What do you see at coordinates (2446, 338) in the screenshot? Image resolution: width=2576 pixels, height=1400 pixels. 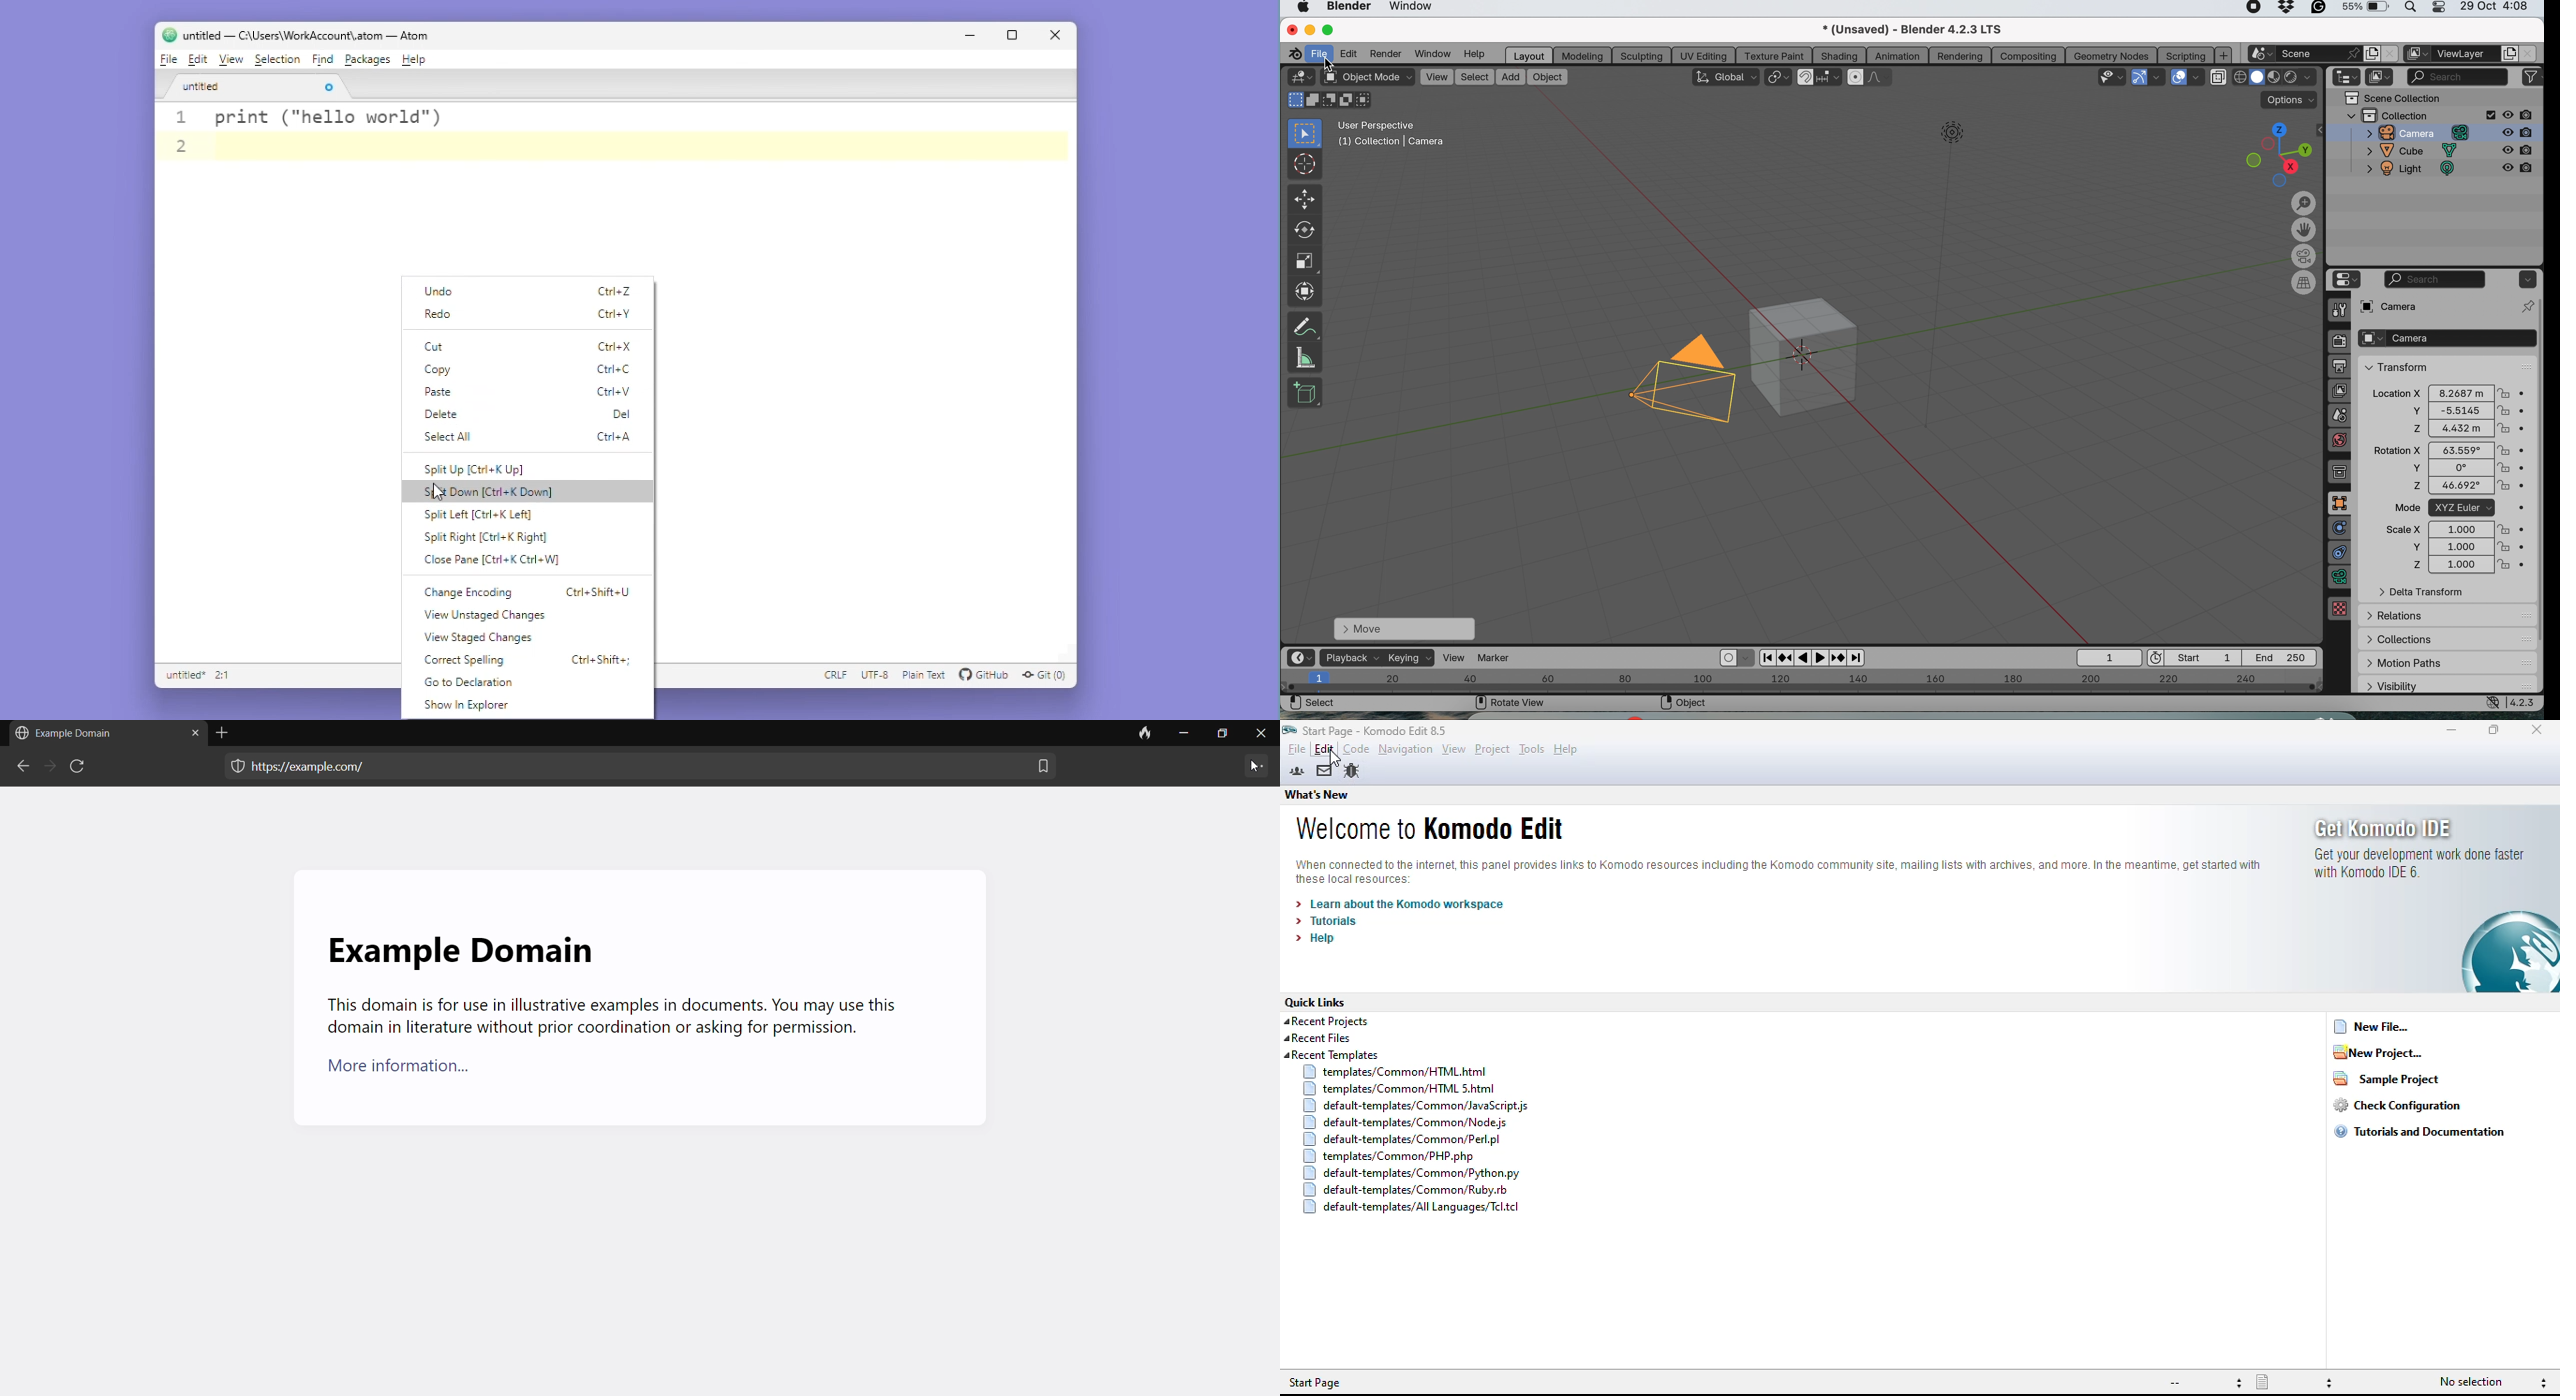 I see `camera` at bounding box center [2446, 338].